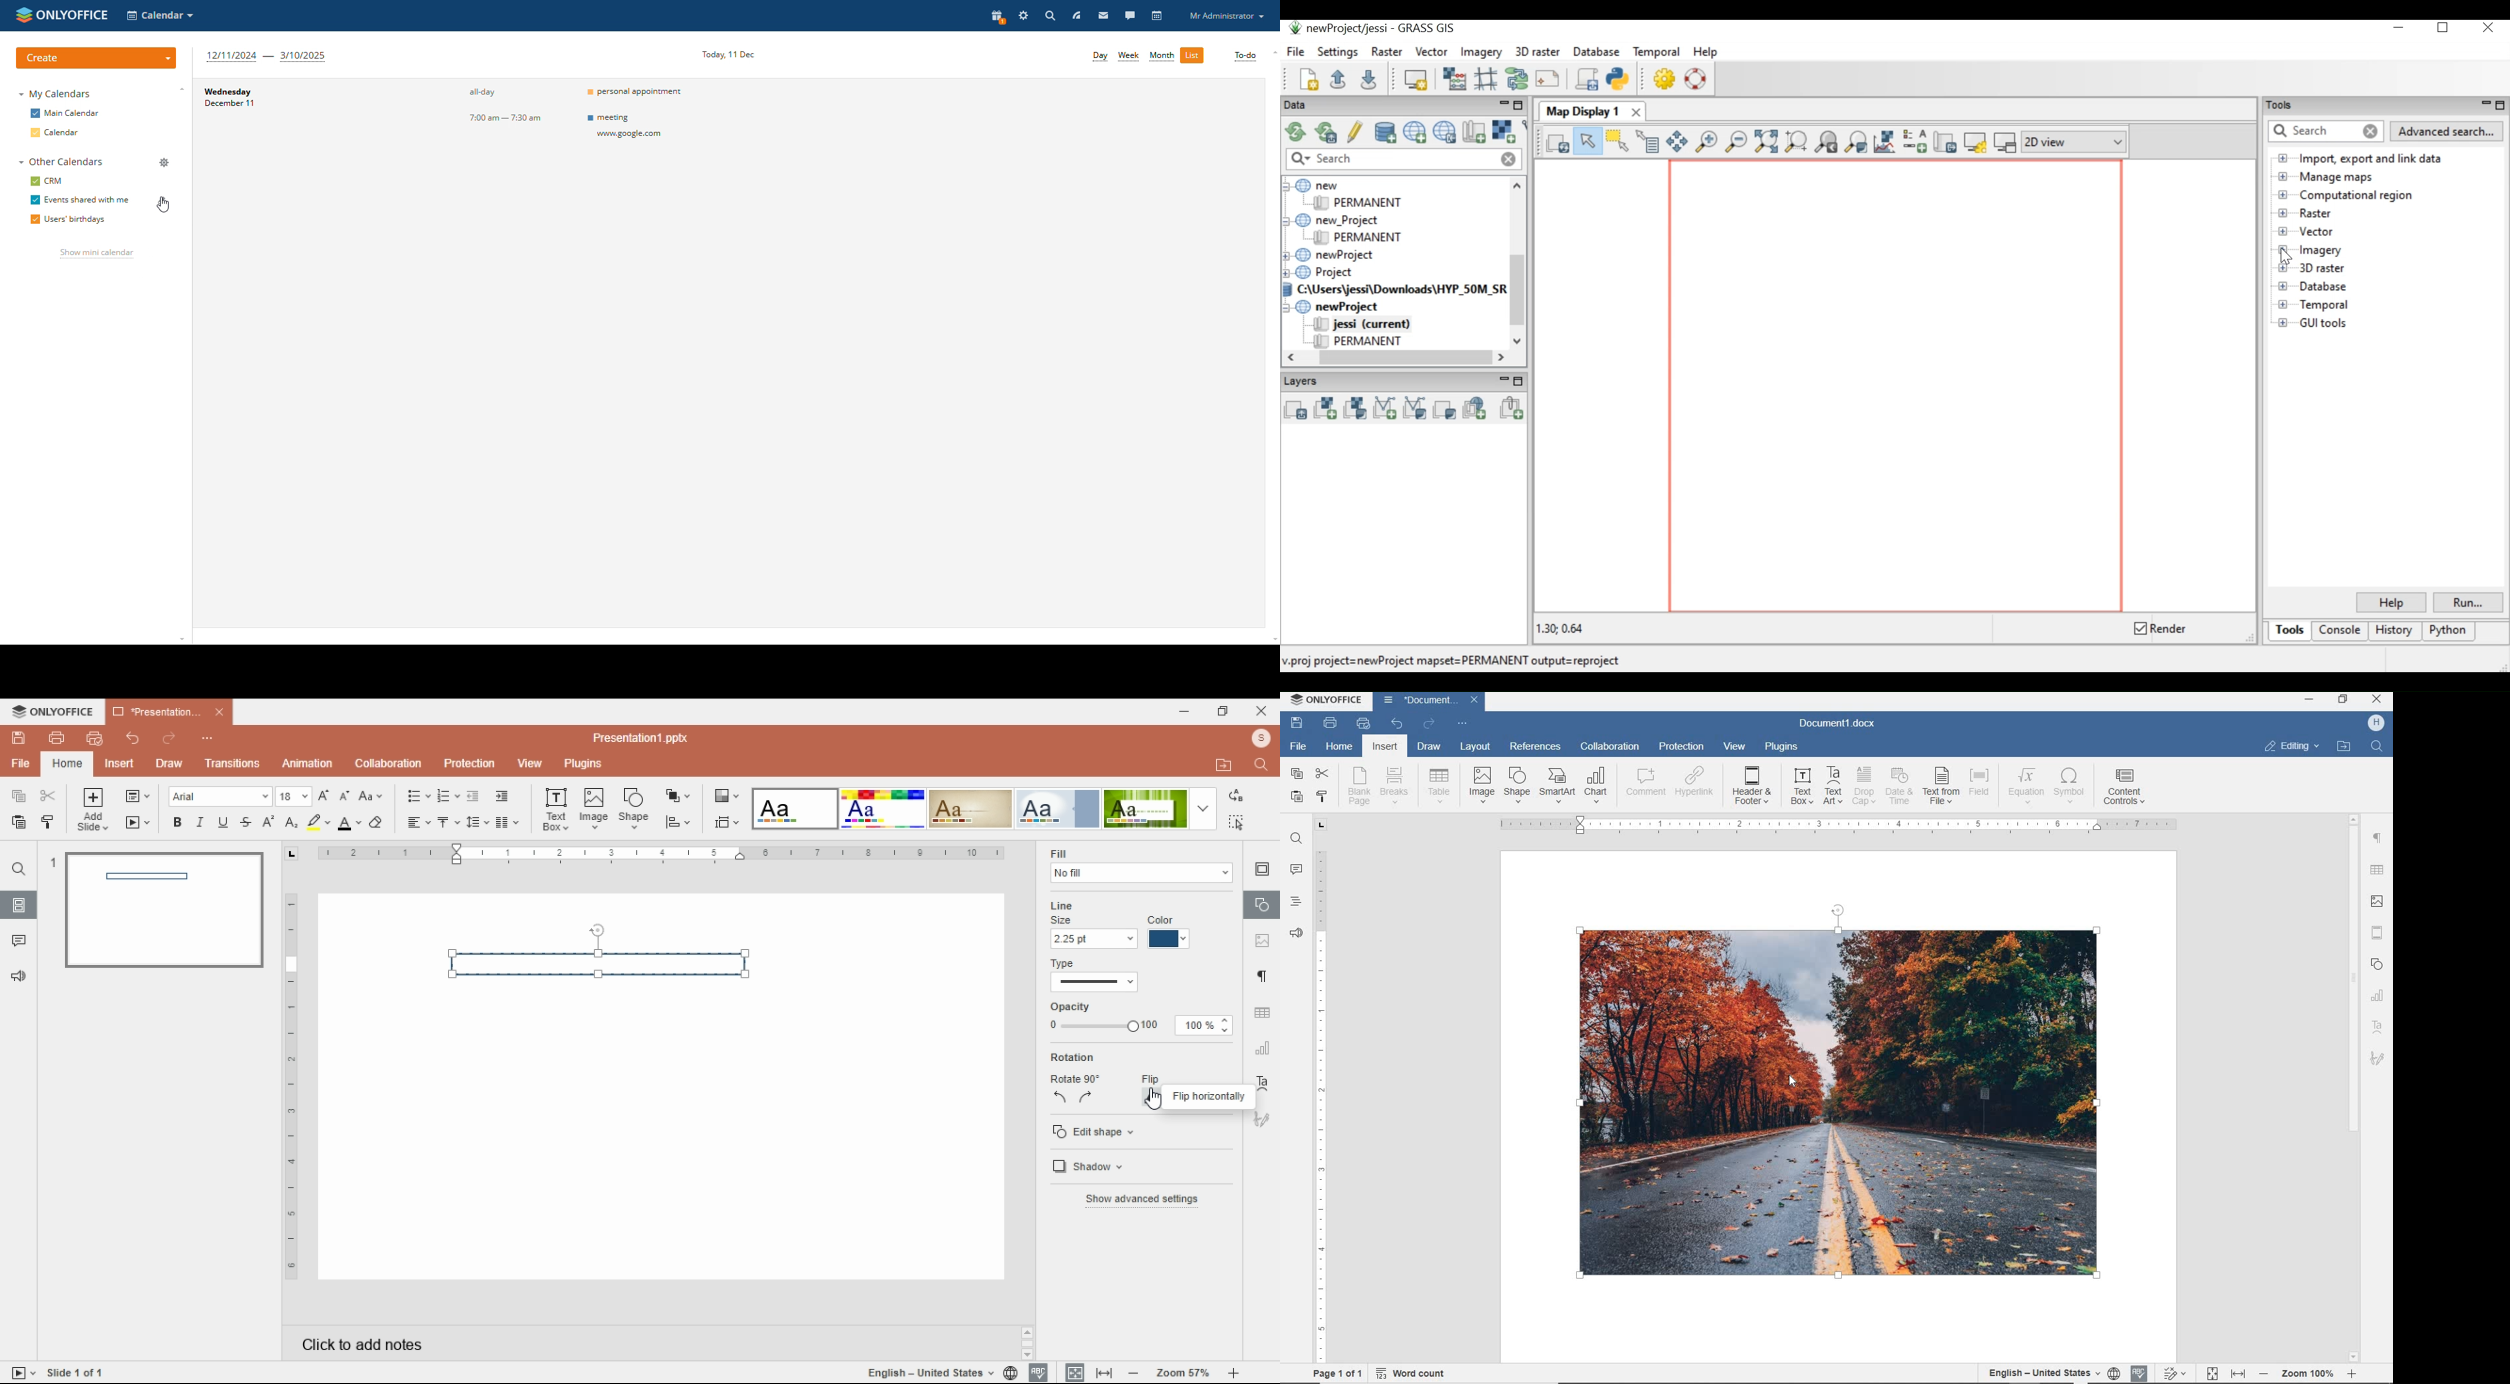 This screenshot has width=2520, height=1400. I want to click on - zoom 100% +(zoom out or zoom in), so click(2310, 1374).